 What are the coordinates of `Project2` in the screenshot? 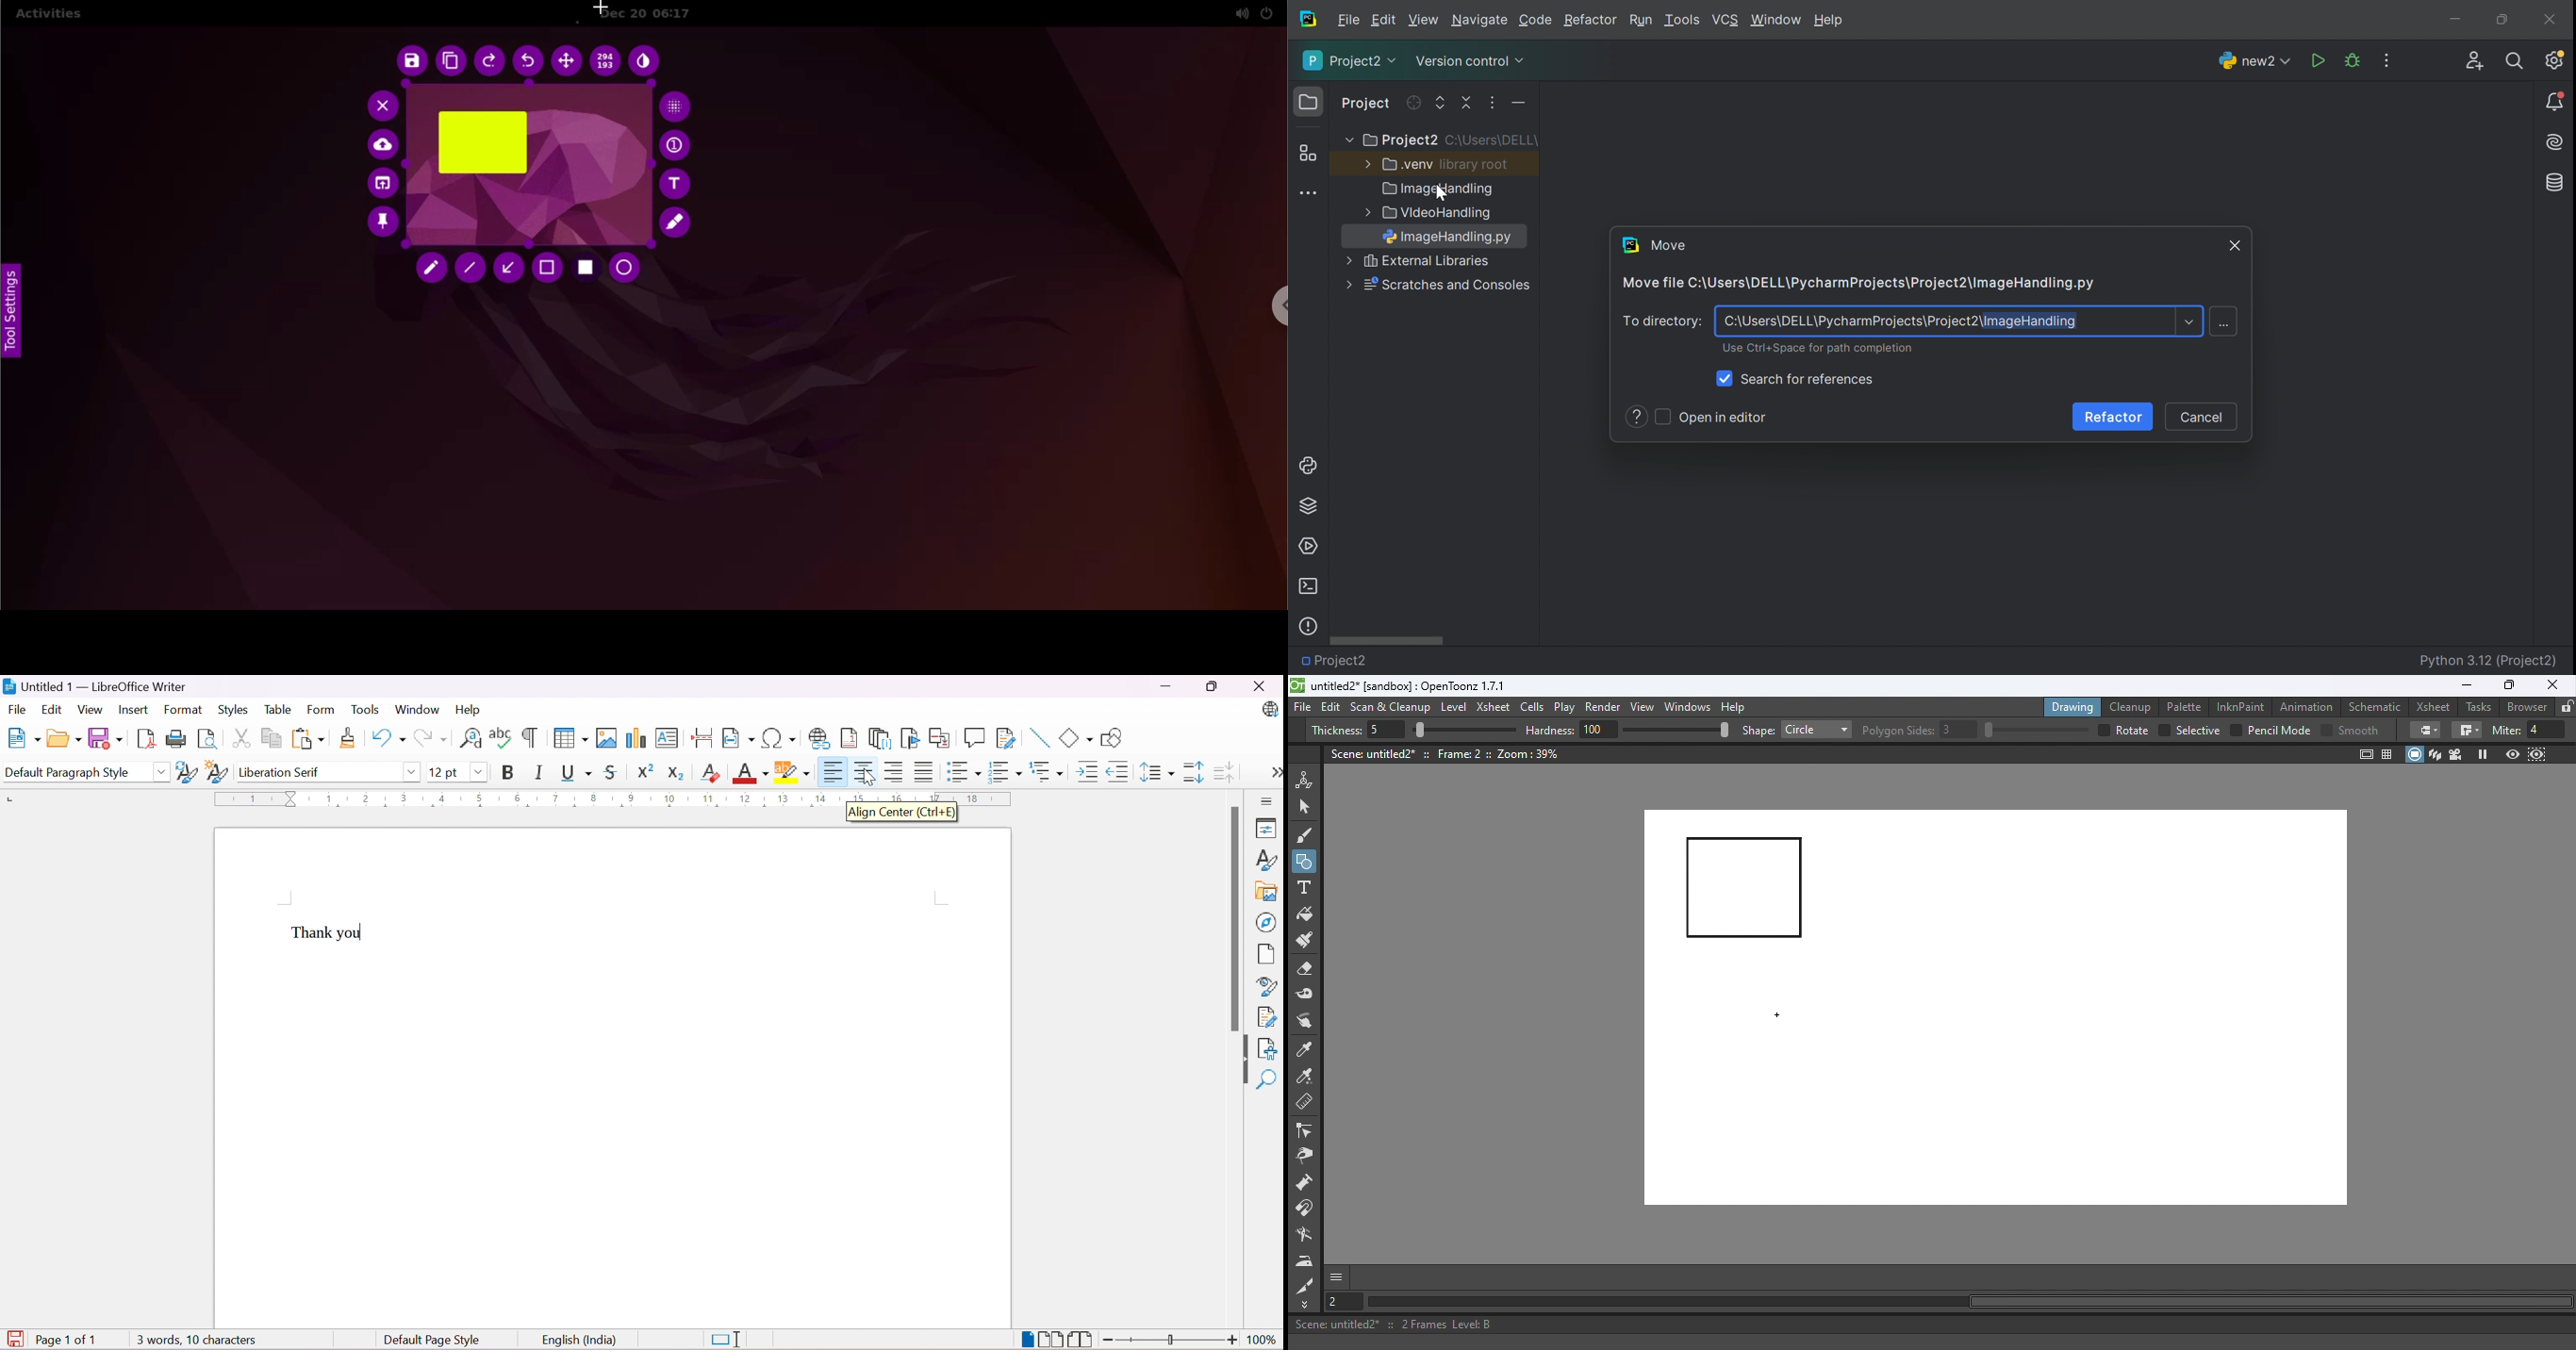 It's located at (1399, 141).